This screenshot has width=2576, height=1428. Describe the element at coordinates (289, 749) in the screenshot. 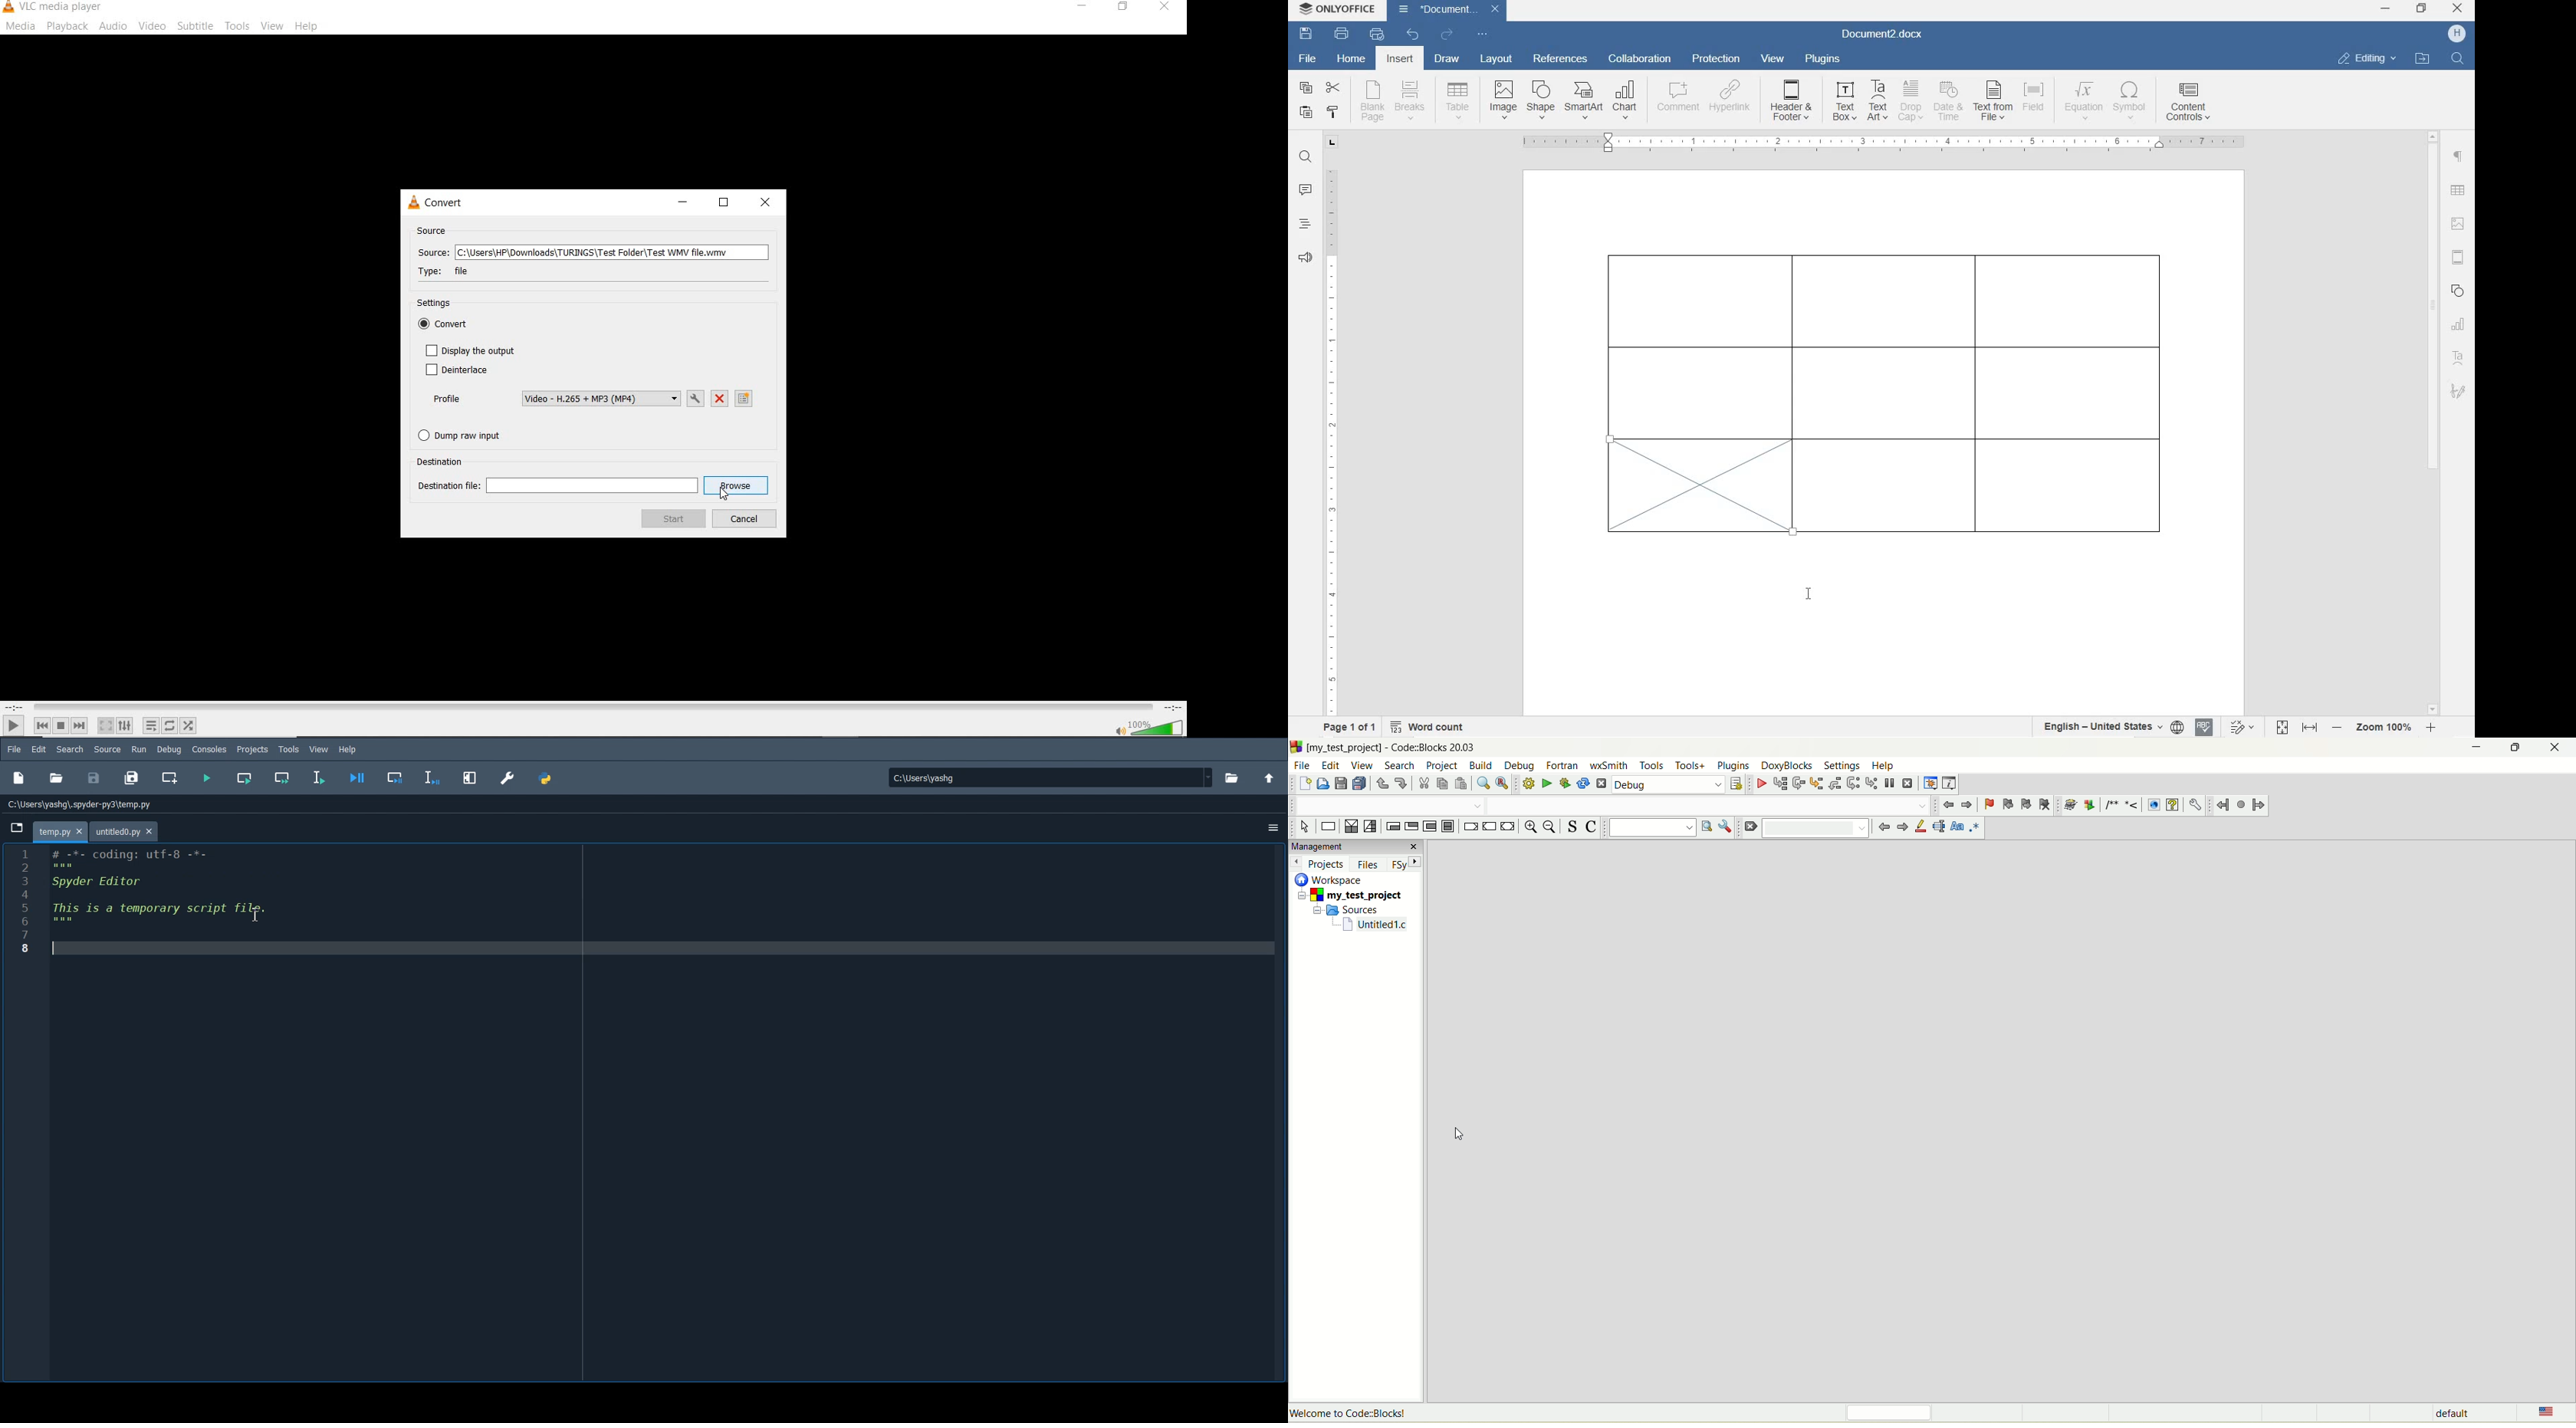

I see `Tools` at that location.